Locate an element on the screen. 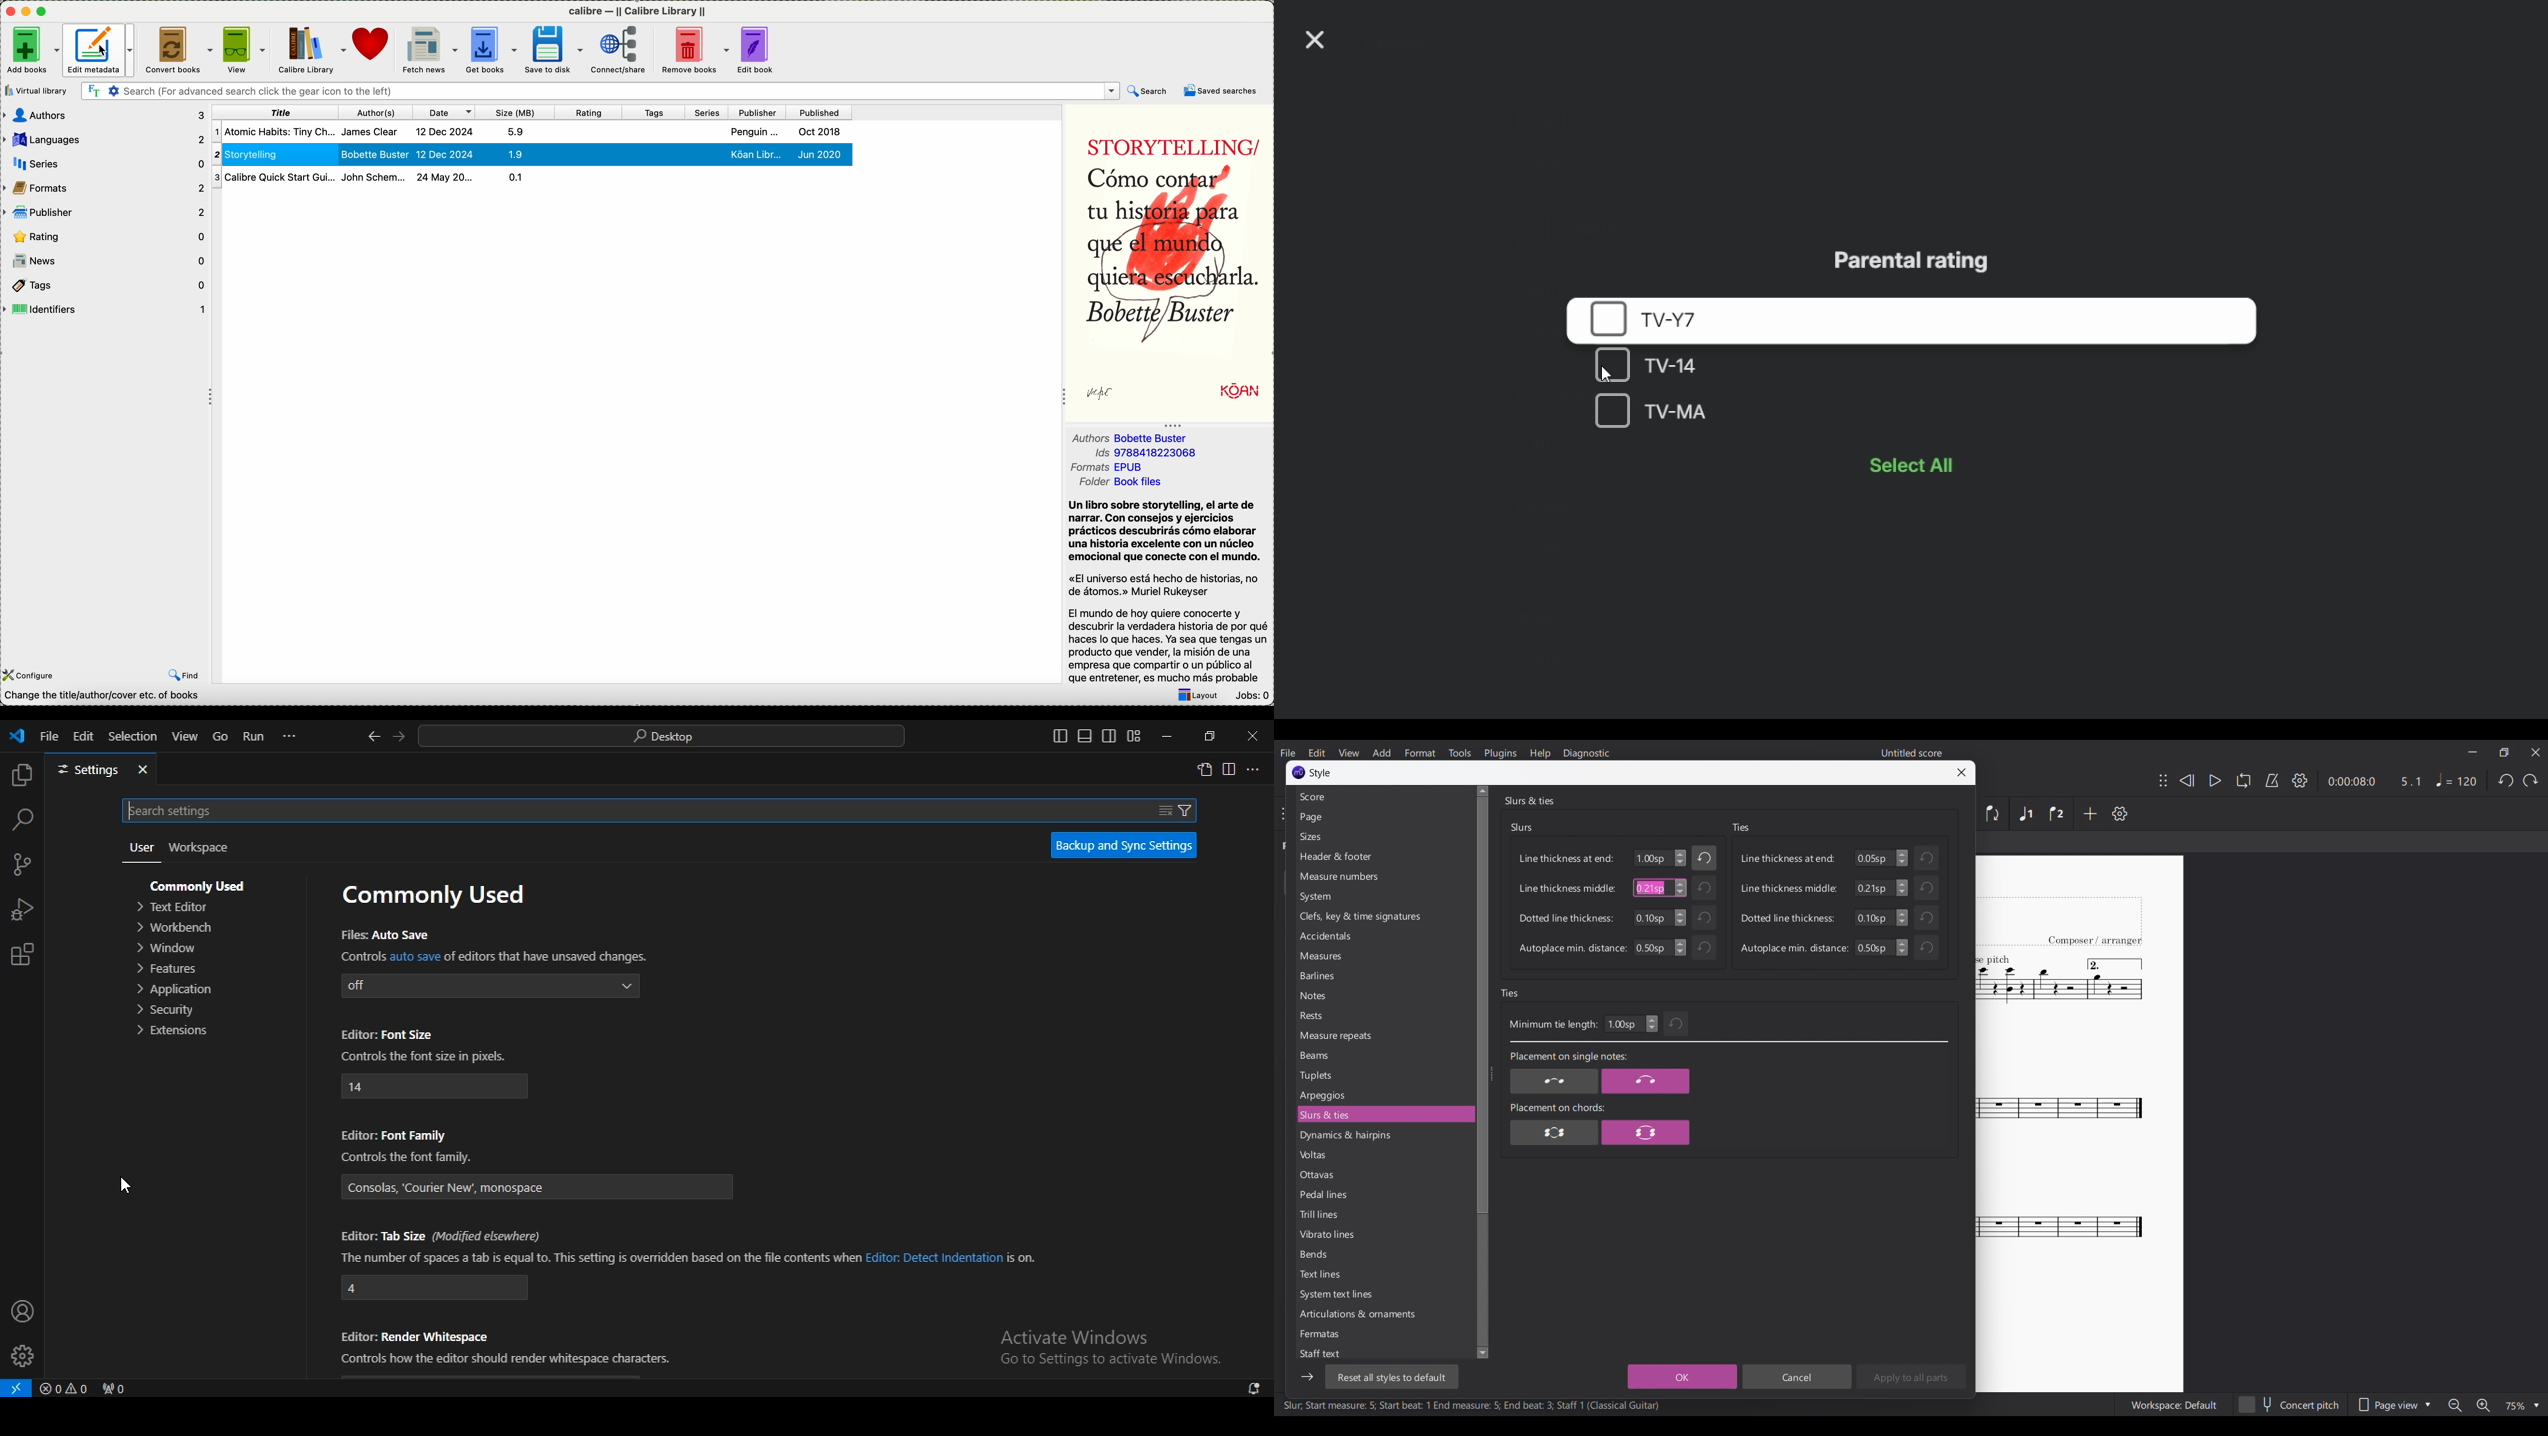 The image size is (2548, 1456). Zoom in is located at coordinates (2482, 1405).